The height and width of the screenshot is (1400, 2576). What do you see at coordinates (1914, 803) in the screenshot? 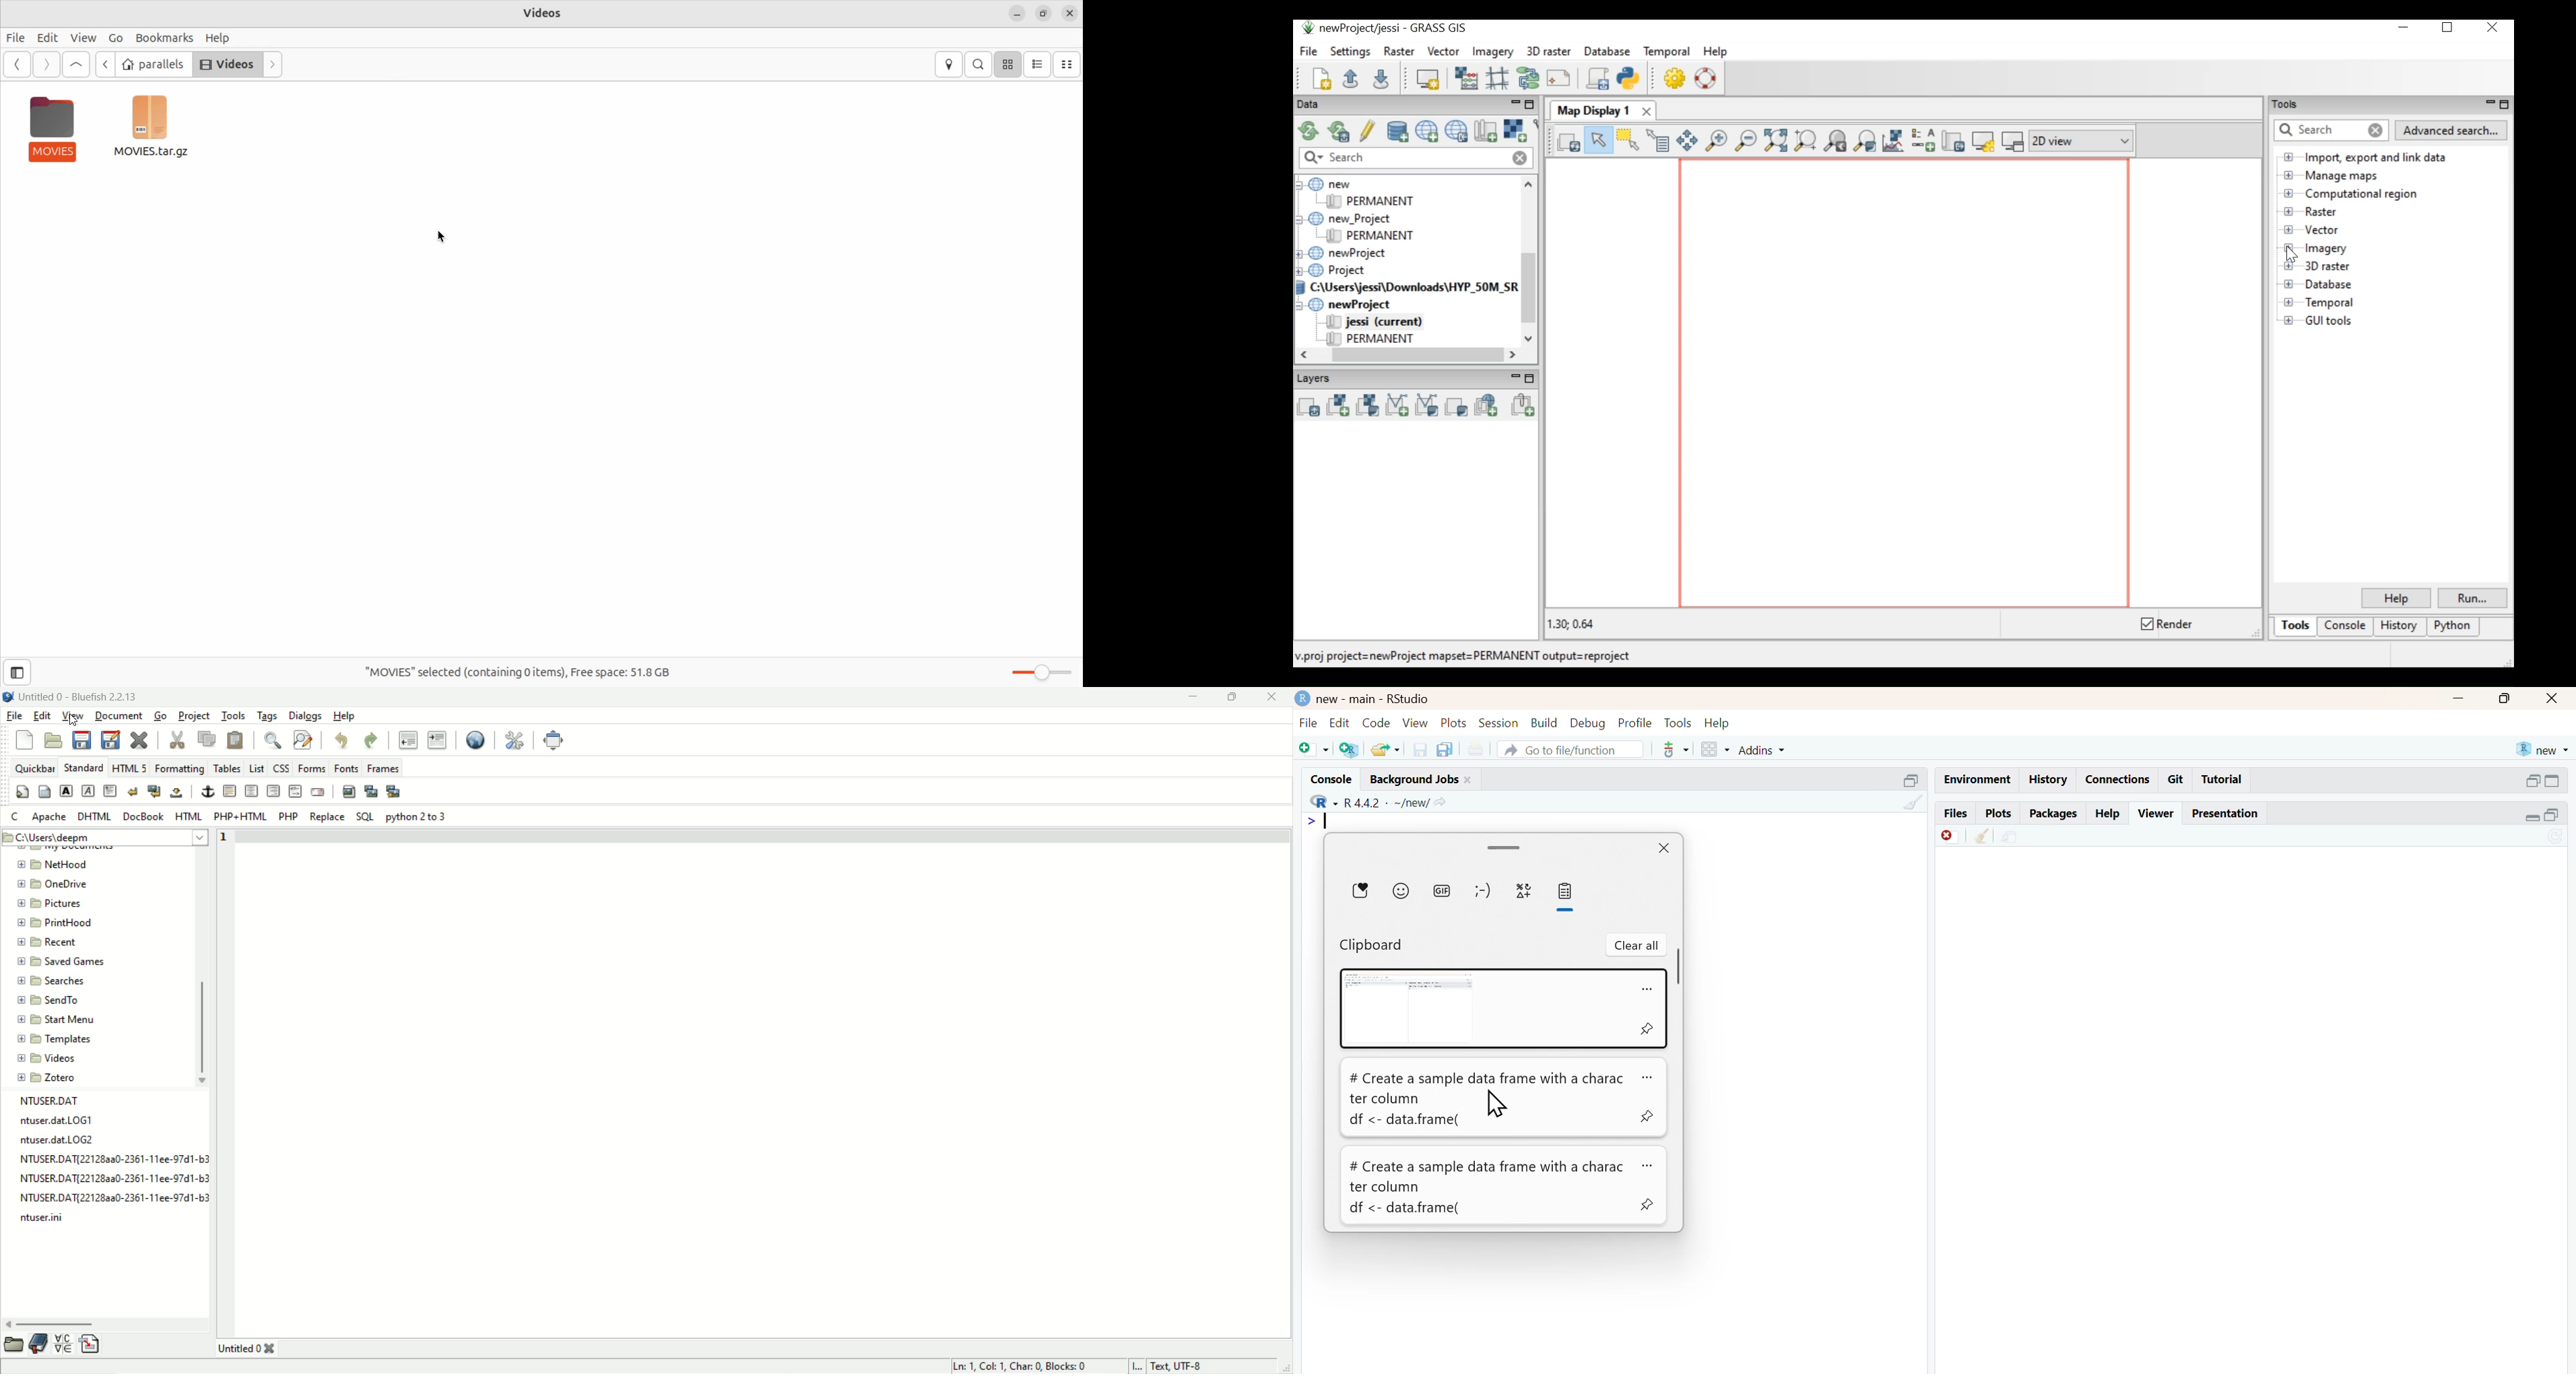
I see `clean` at bounding box center [1914, 803].